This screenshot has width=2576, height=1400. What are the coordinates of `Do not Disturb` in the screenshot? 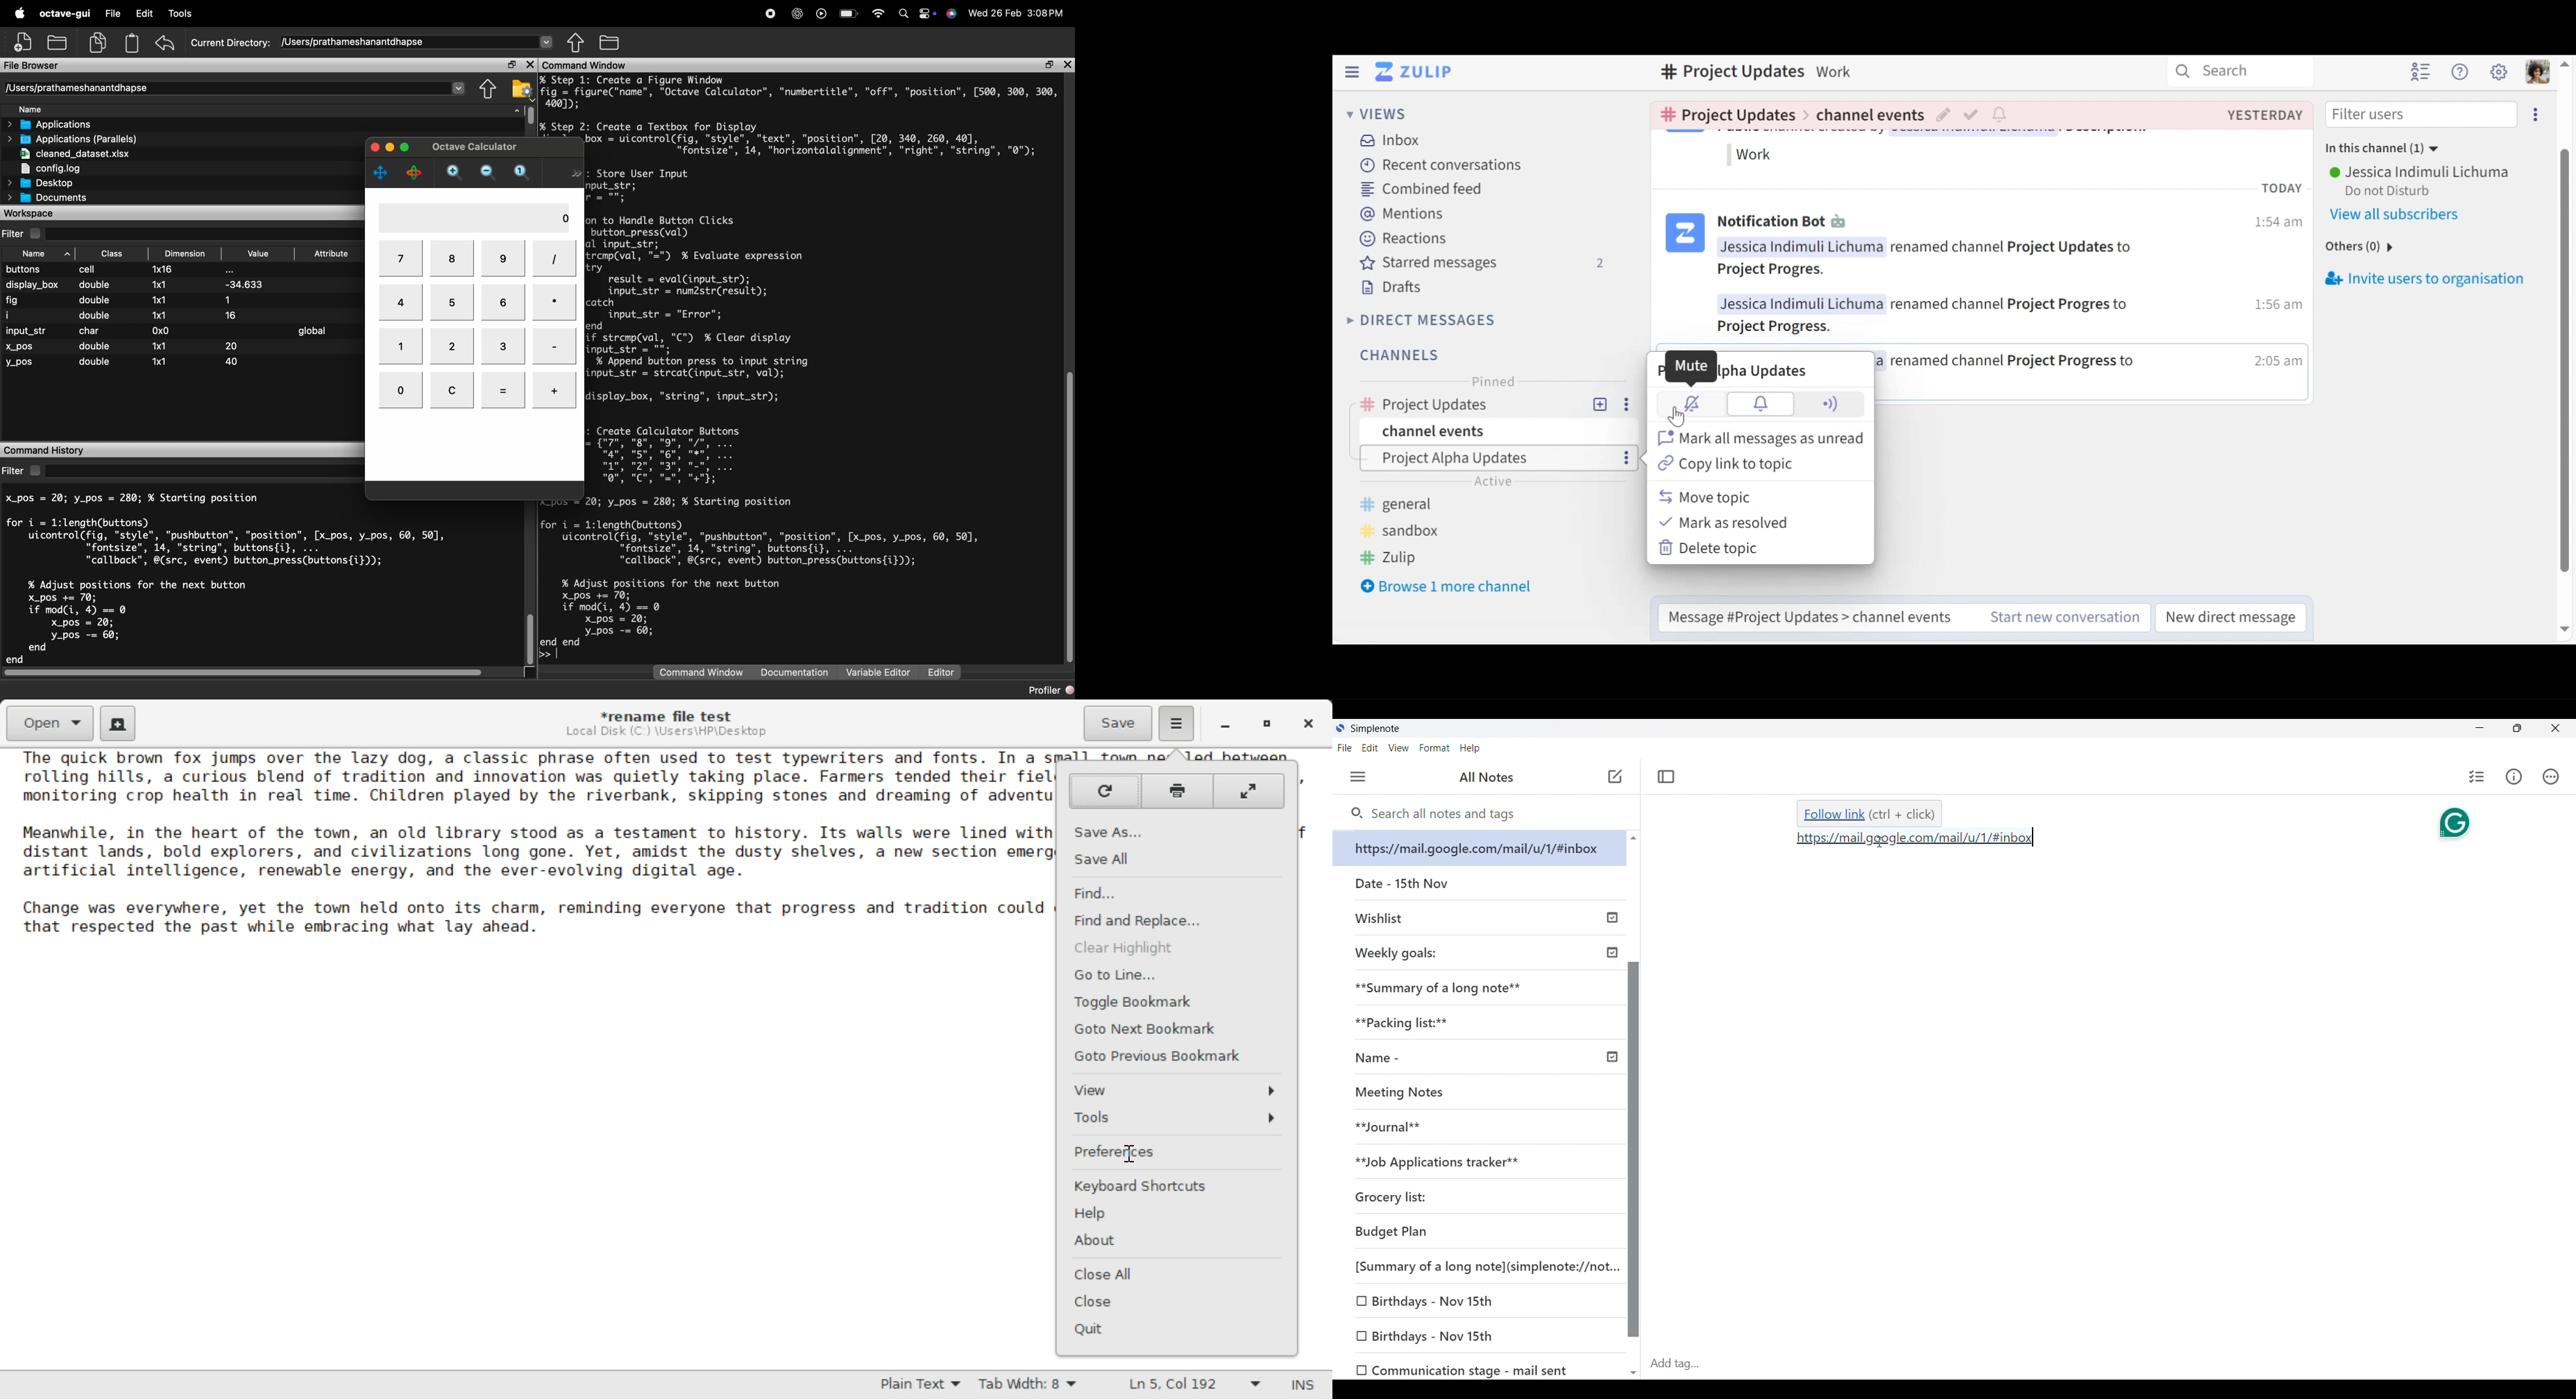 It's located at (2395, 190).